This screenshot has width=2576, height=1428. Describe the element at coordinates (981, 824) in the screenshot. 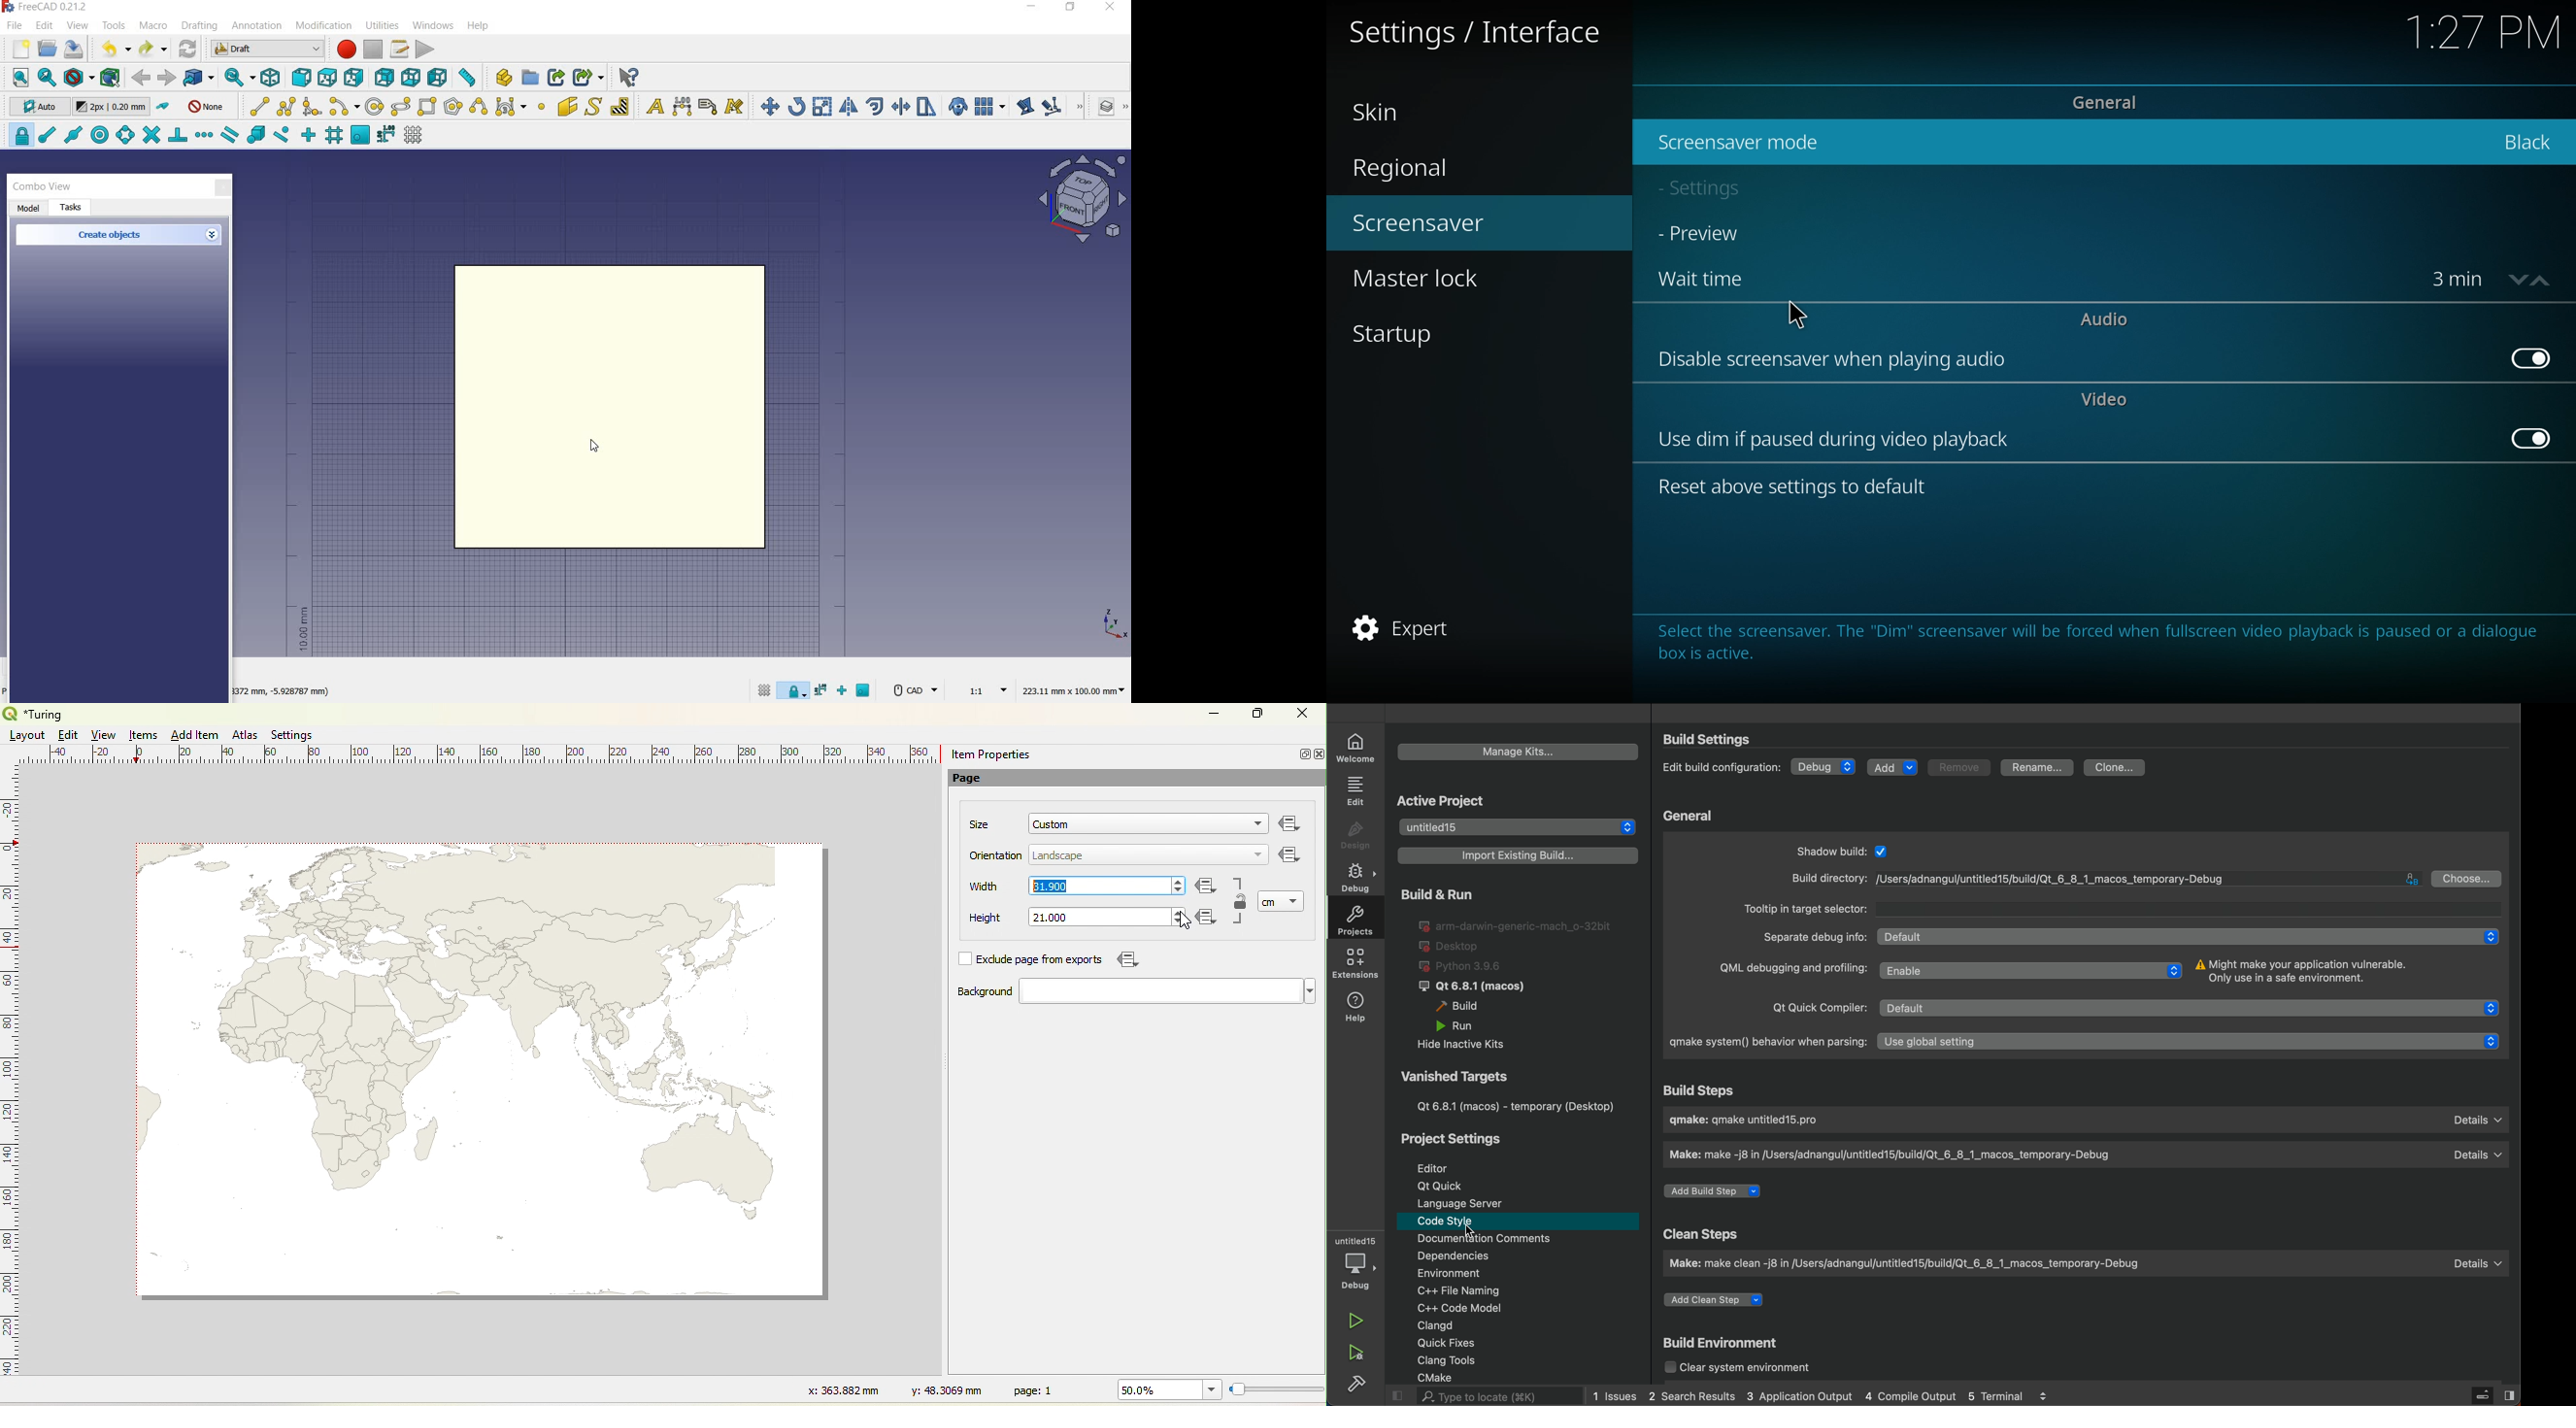

I see `Size` at that location.